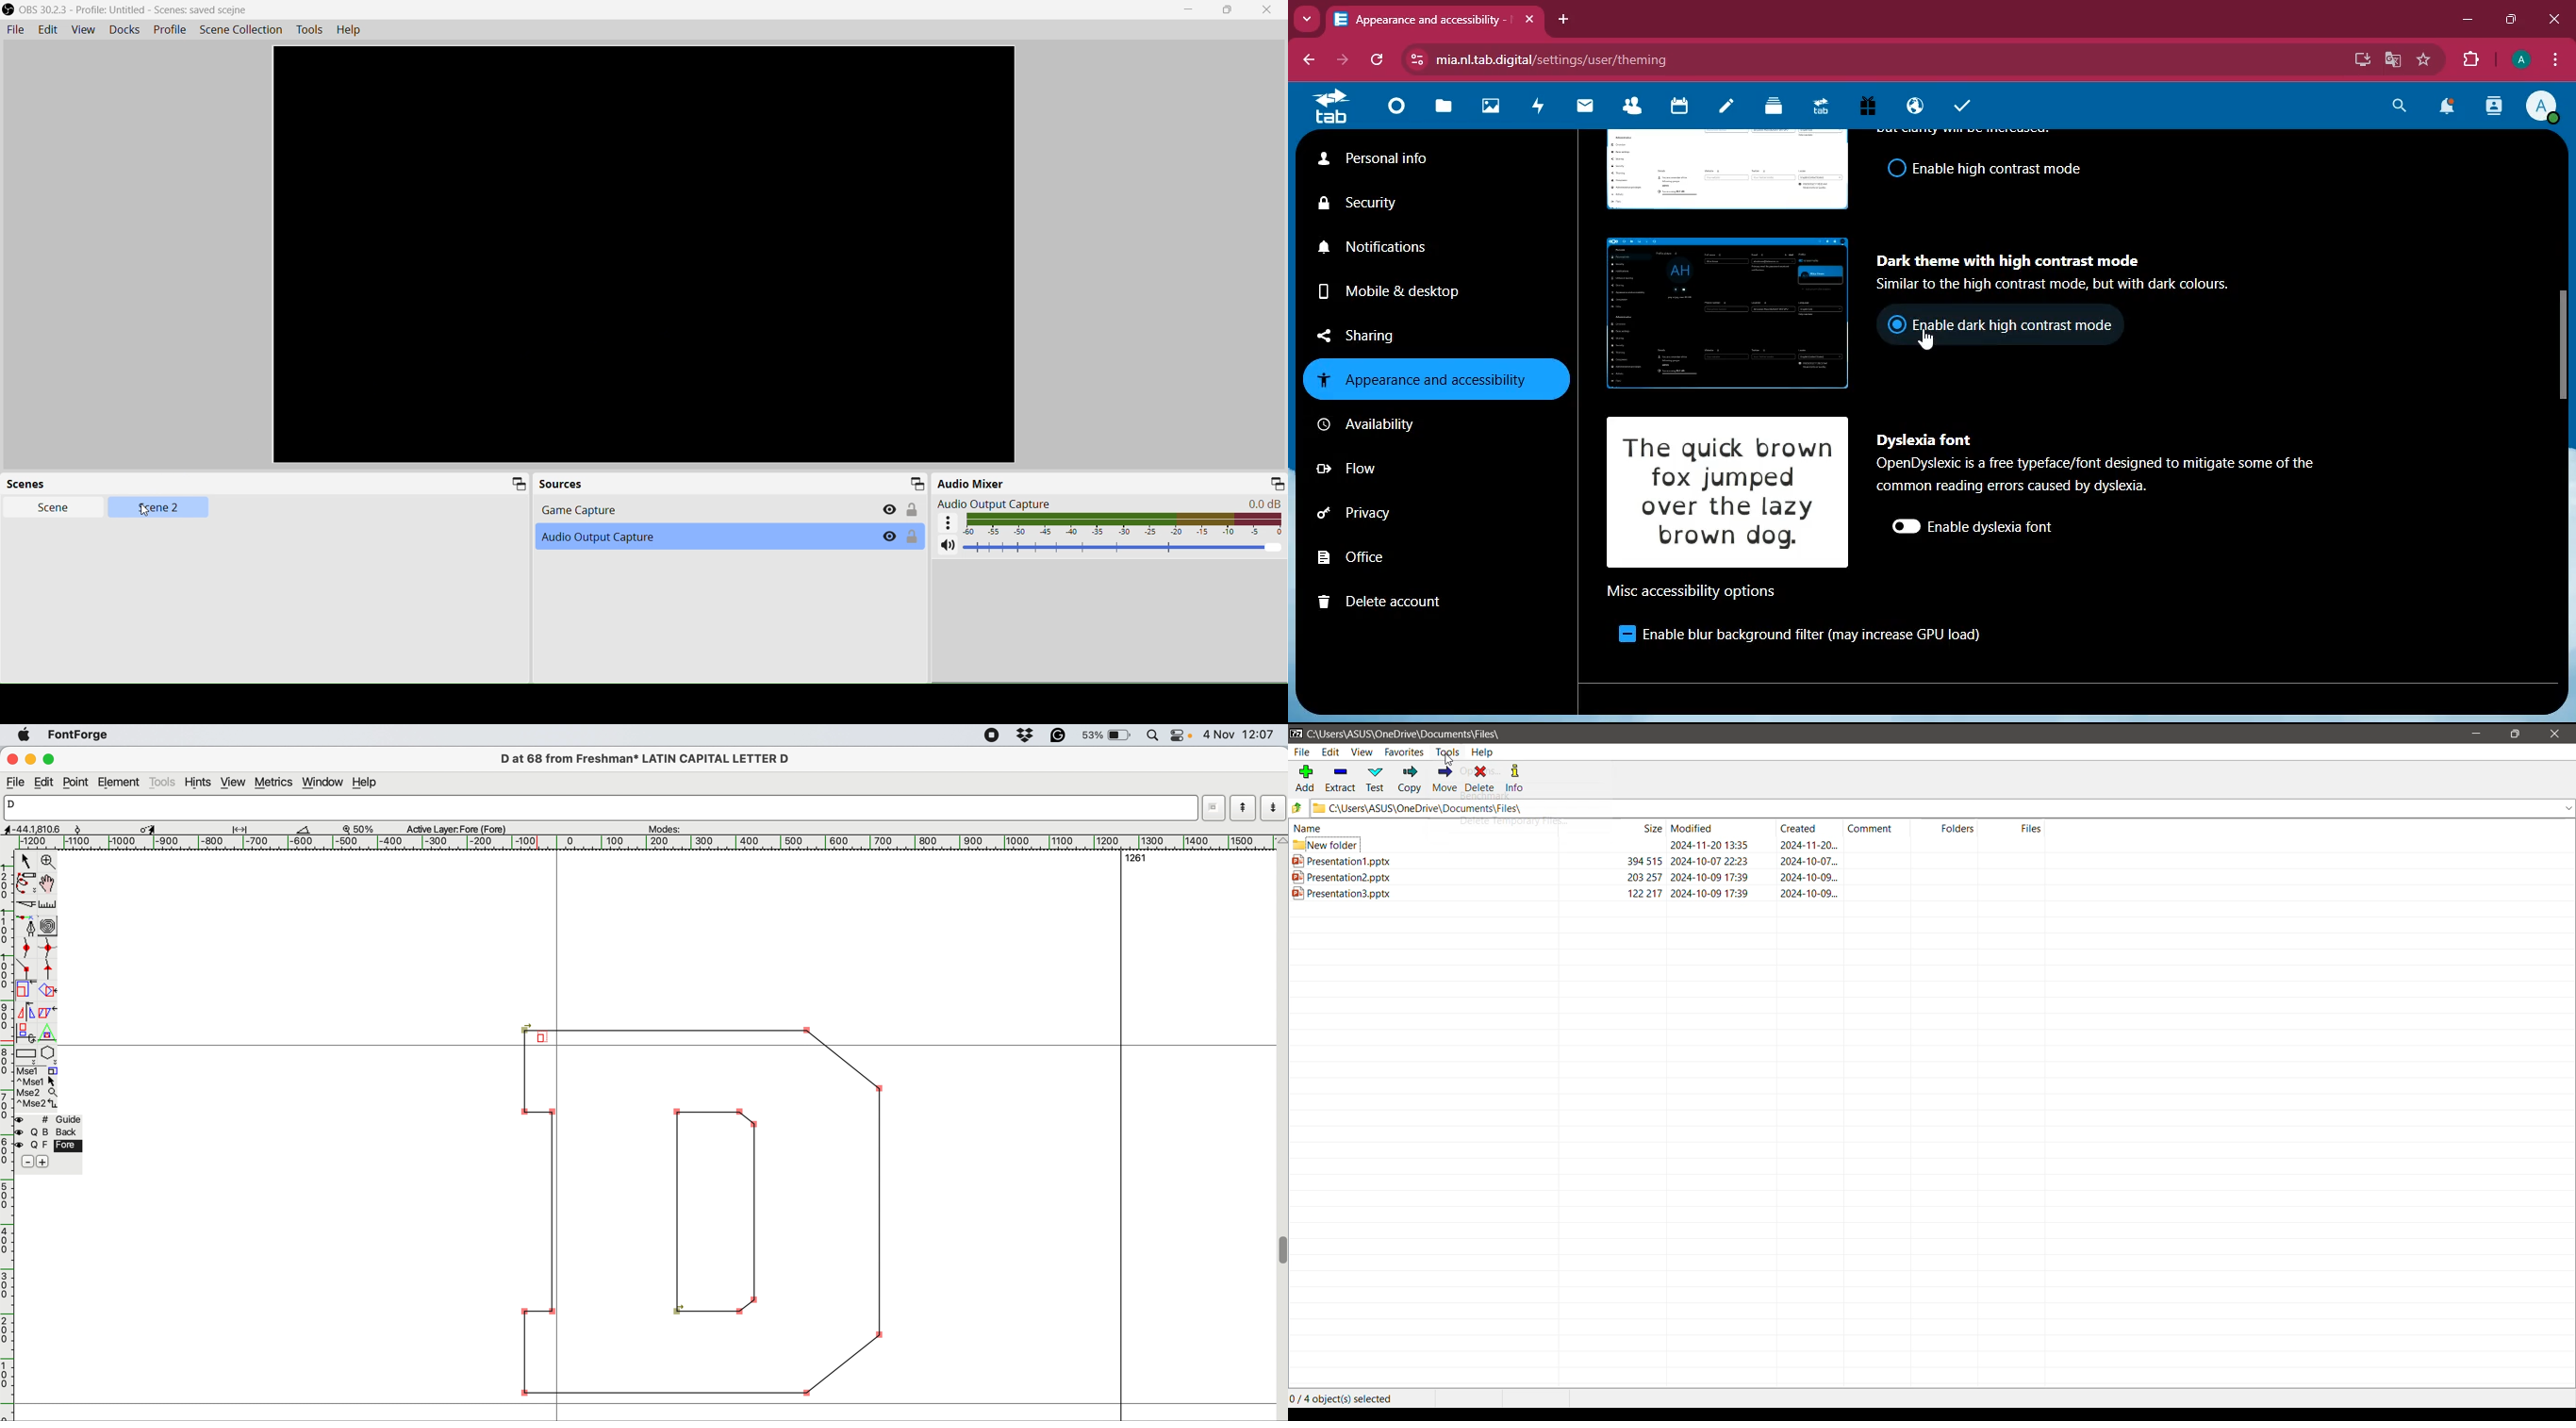 This screenshot has width=2576, height=1428. I want to click on rectanlge or ellipse, so click(27, 1055).